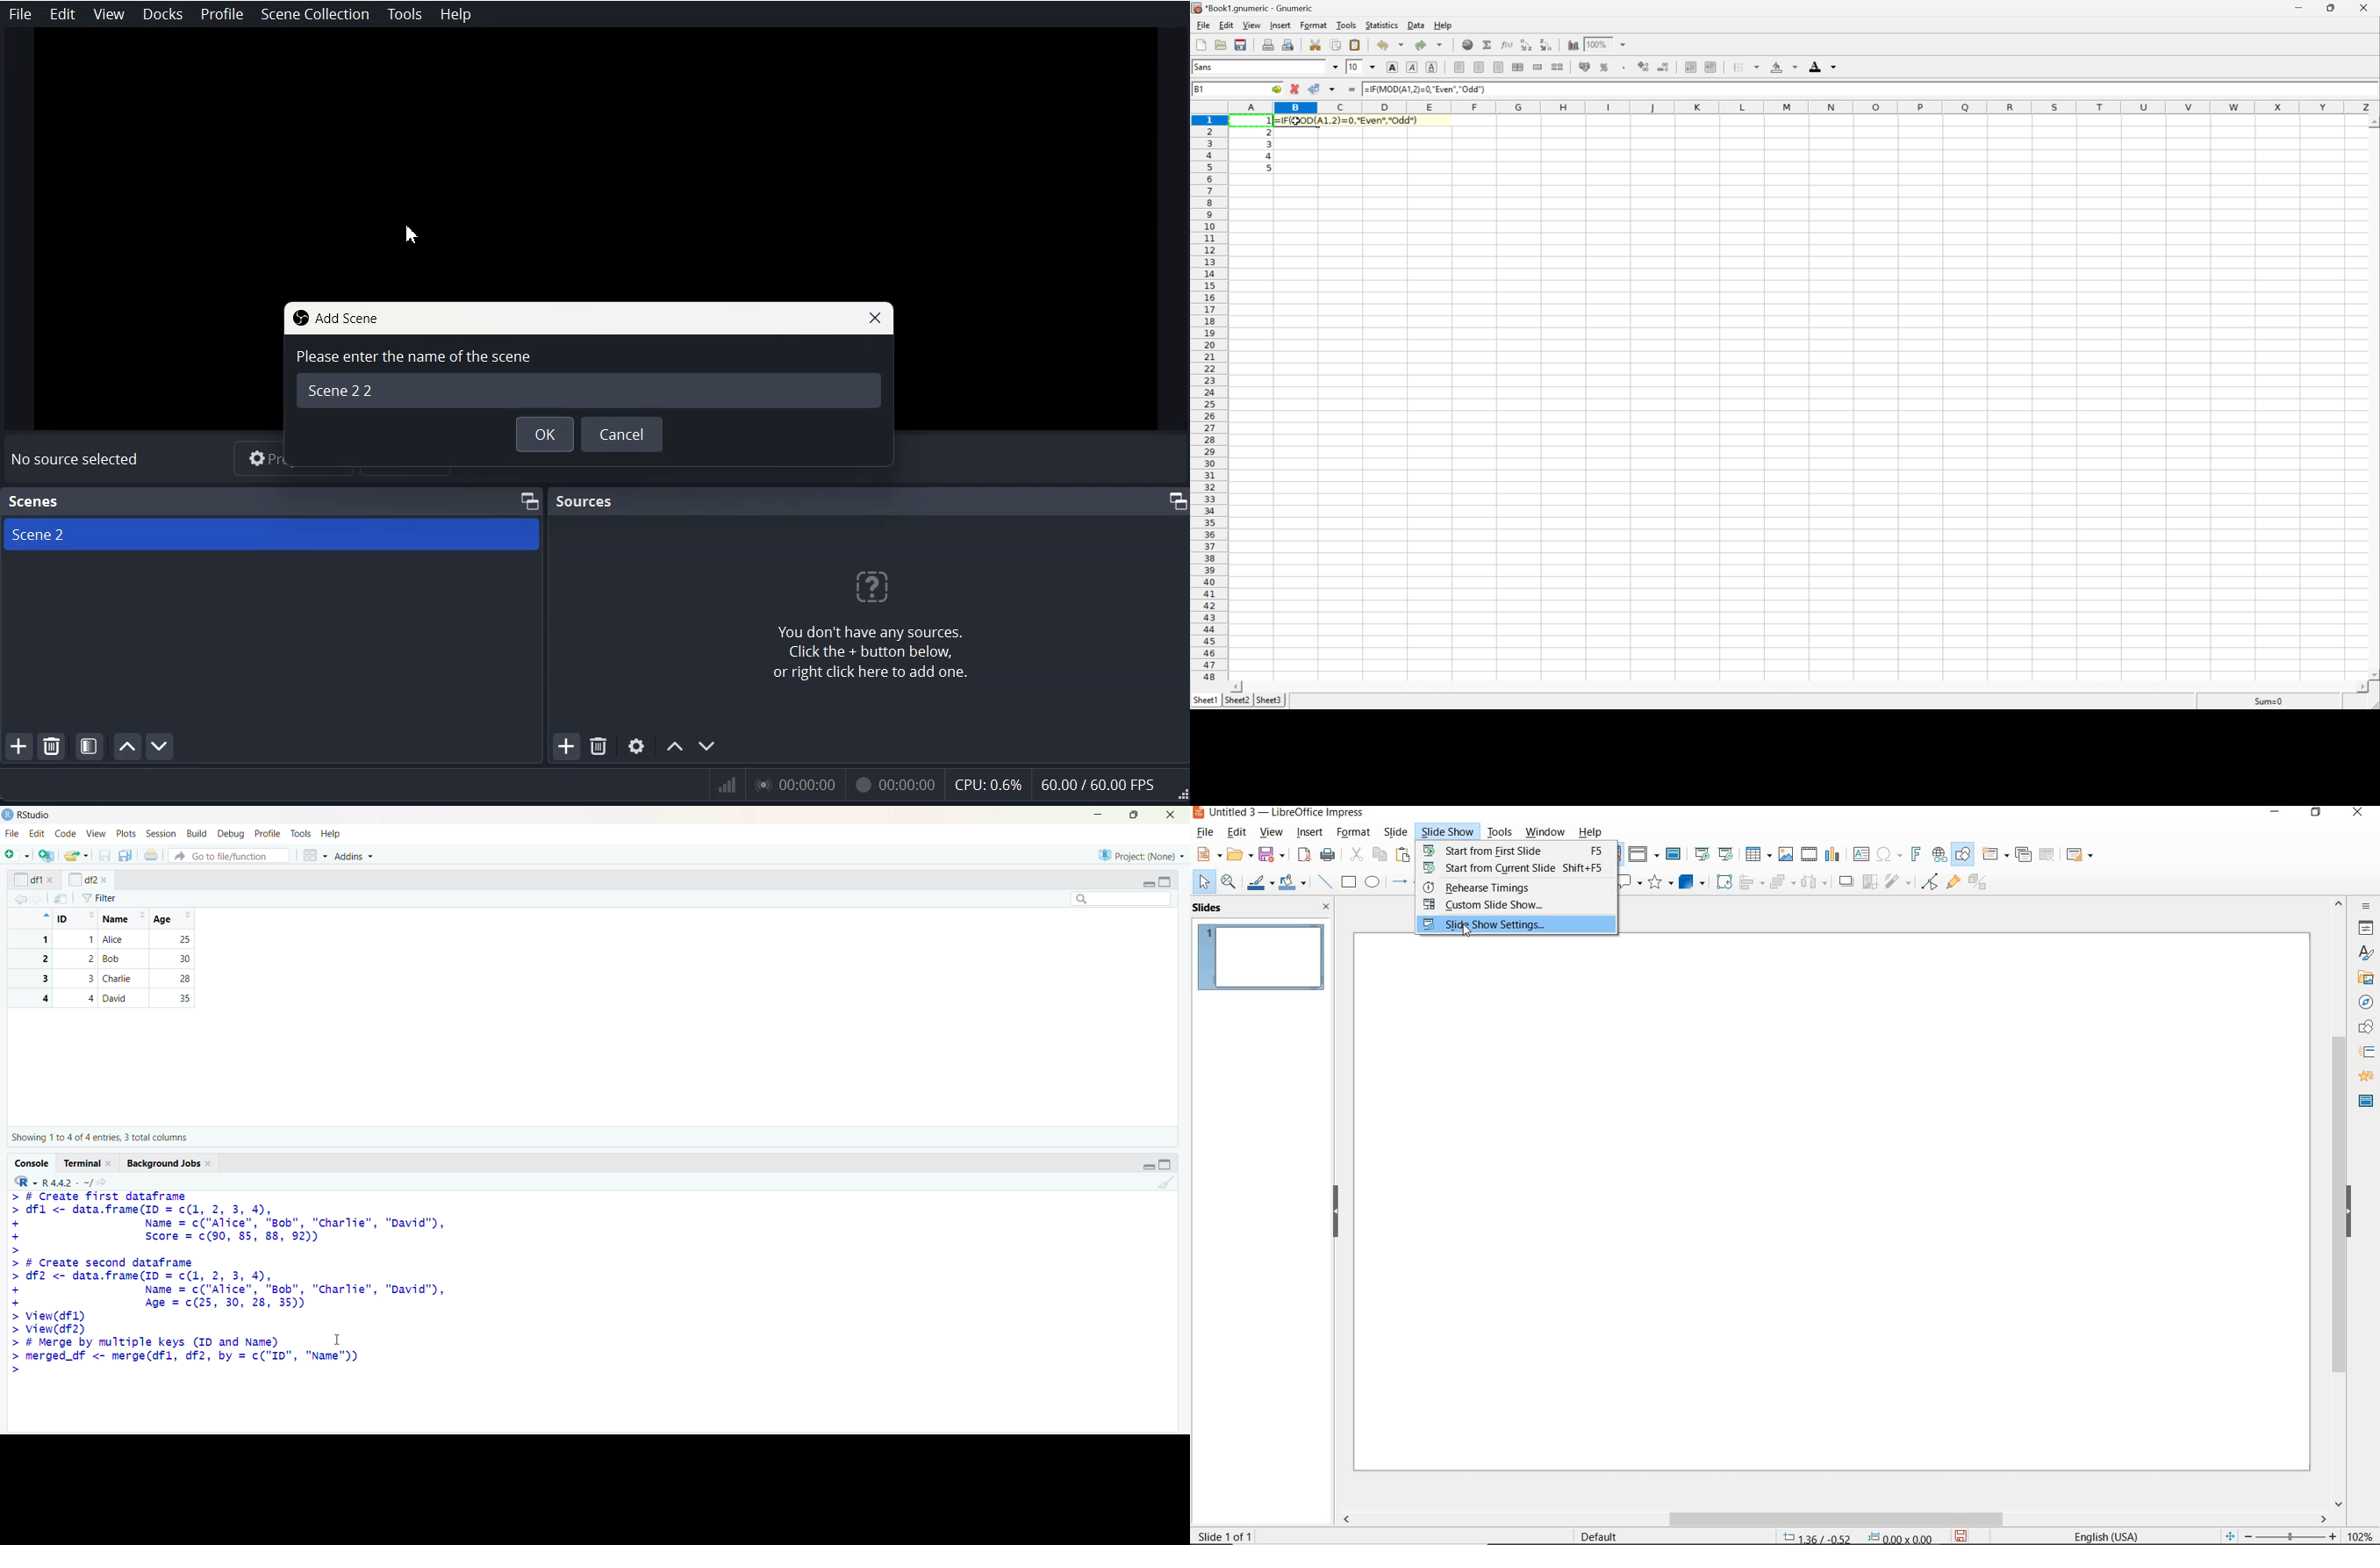 The image size is (2380, 1568). Describe the element at coordinates (159, 745) in the screenshot. I see `Move scene Down` at that location.